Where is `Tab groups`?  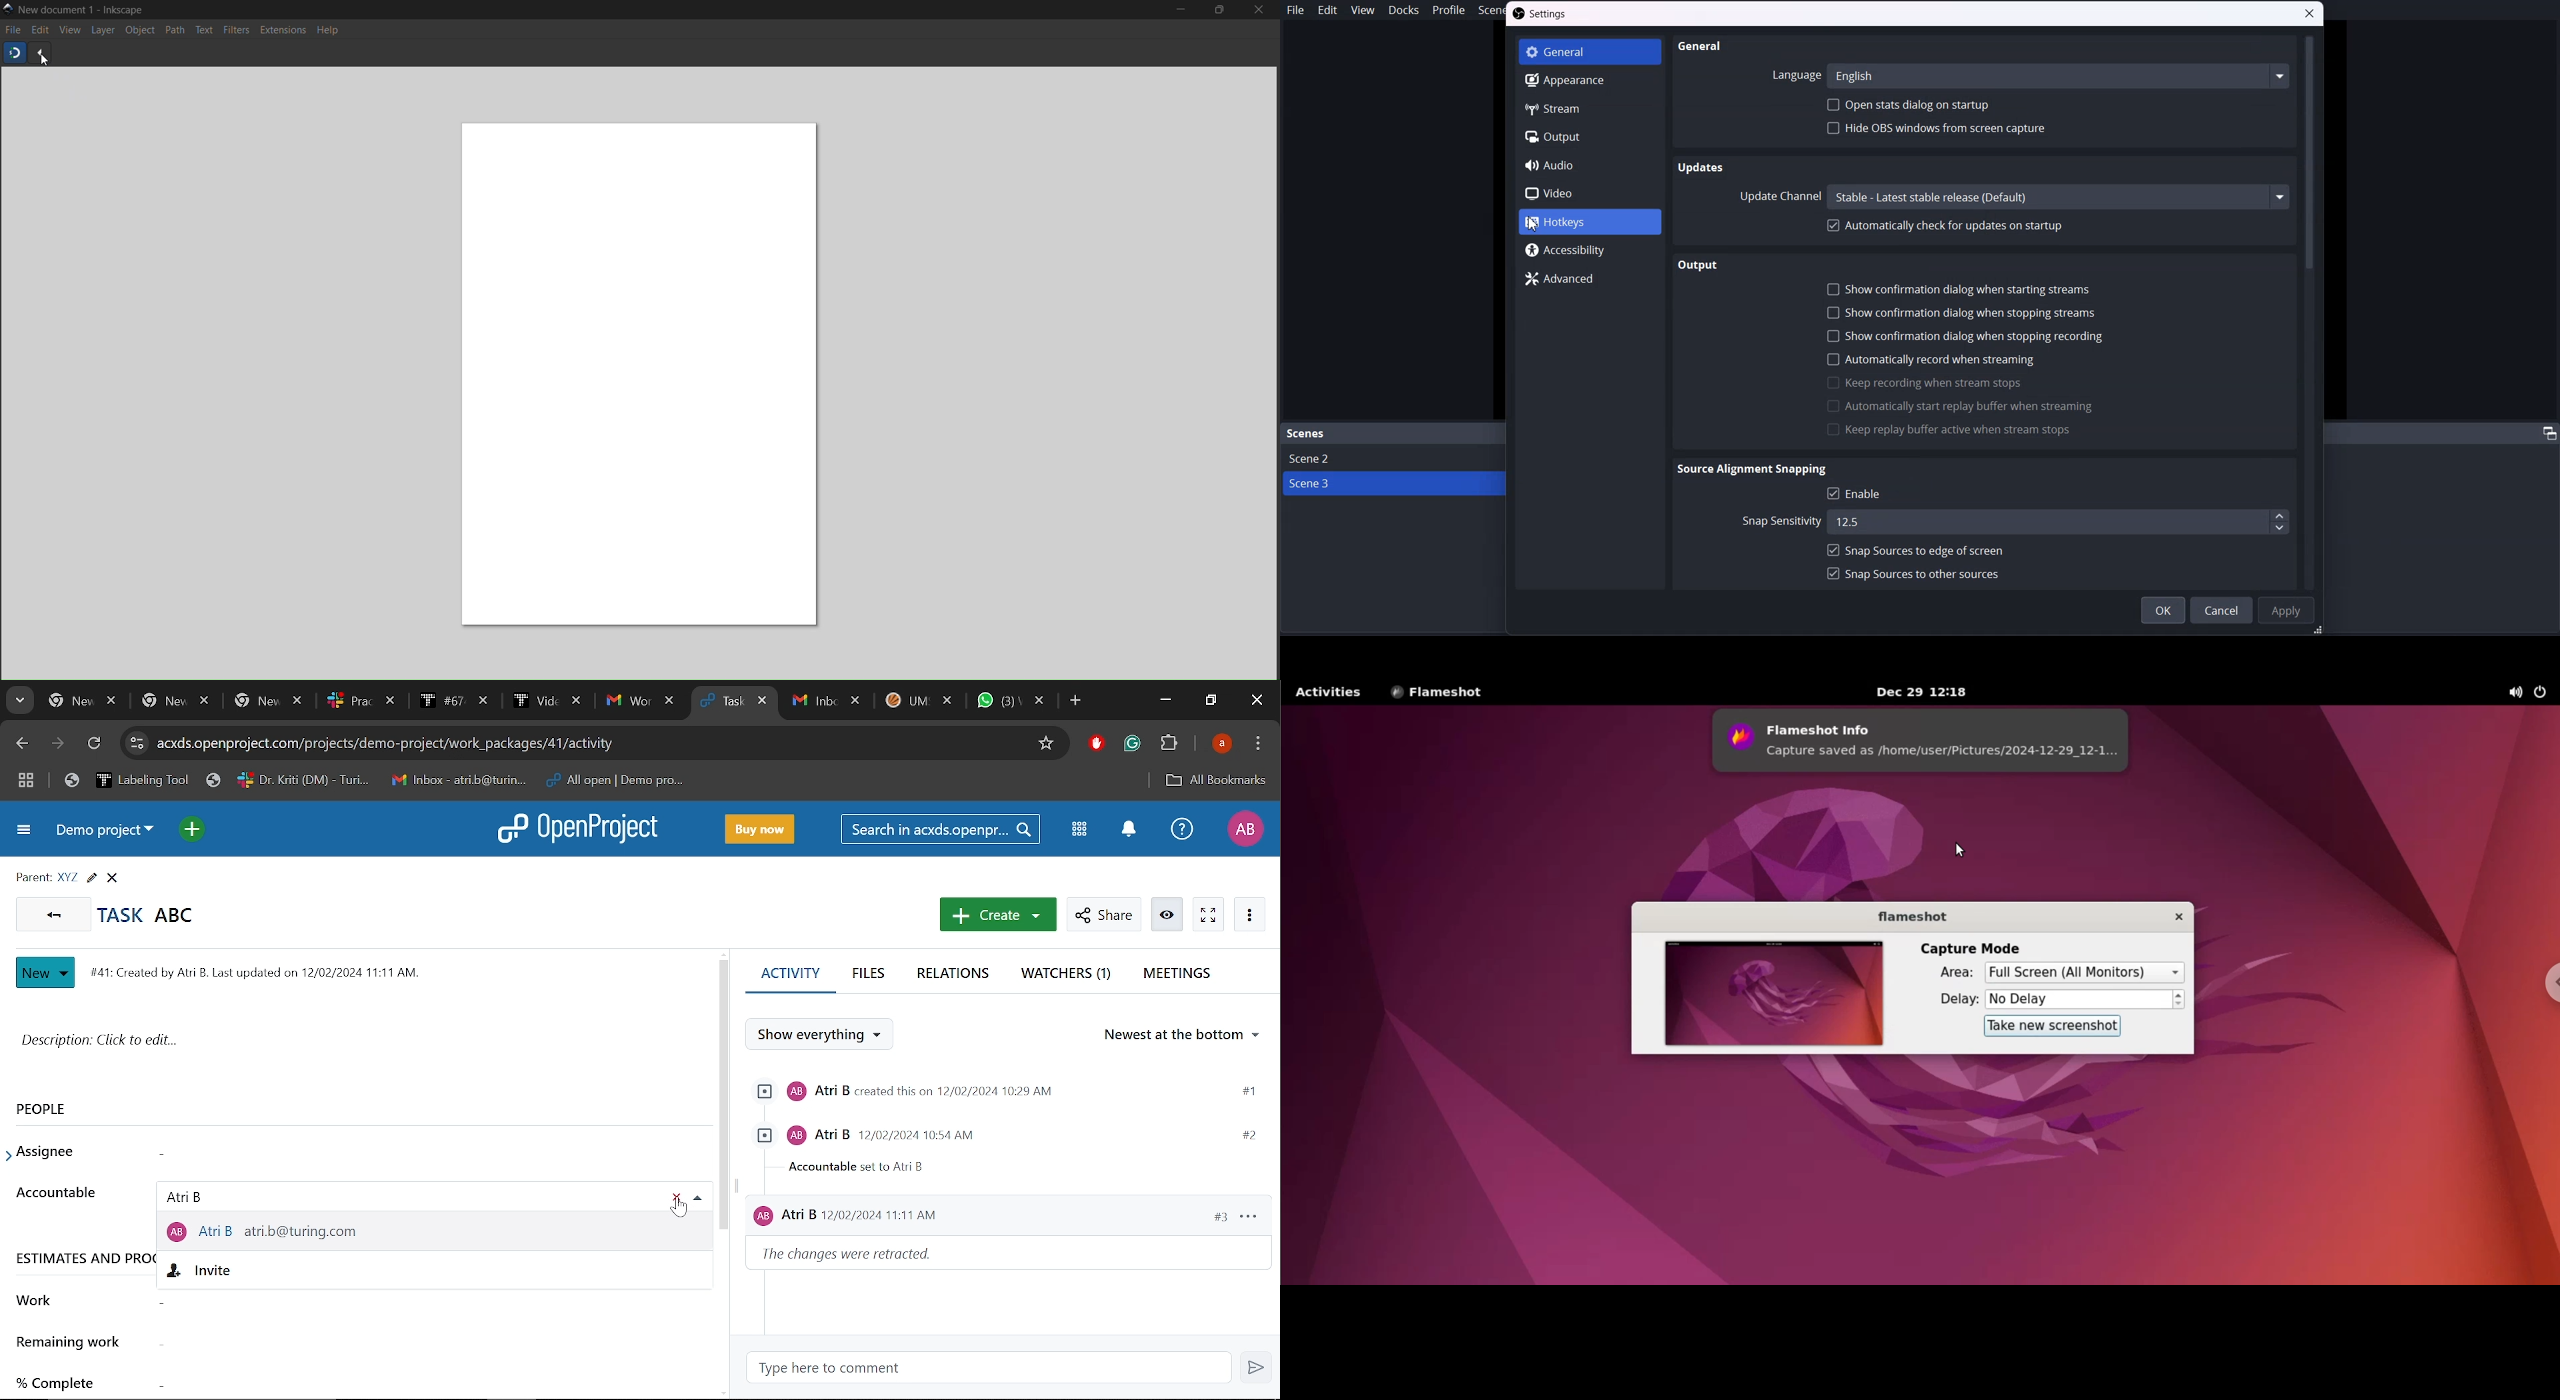 Tab groups is located at coordinates (26, 783).